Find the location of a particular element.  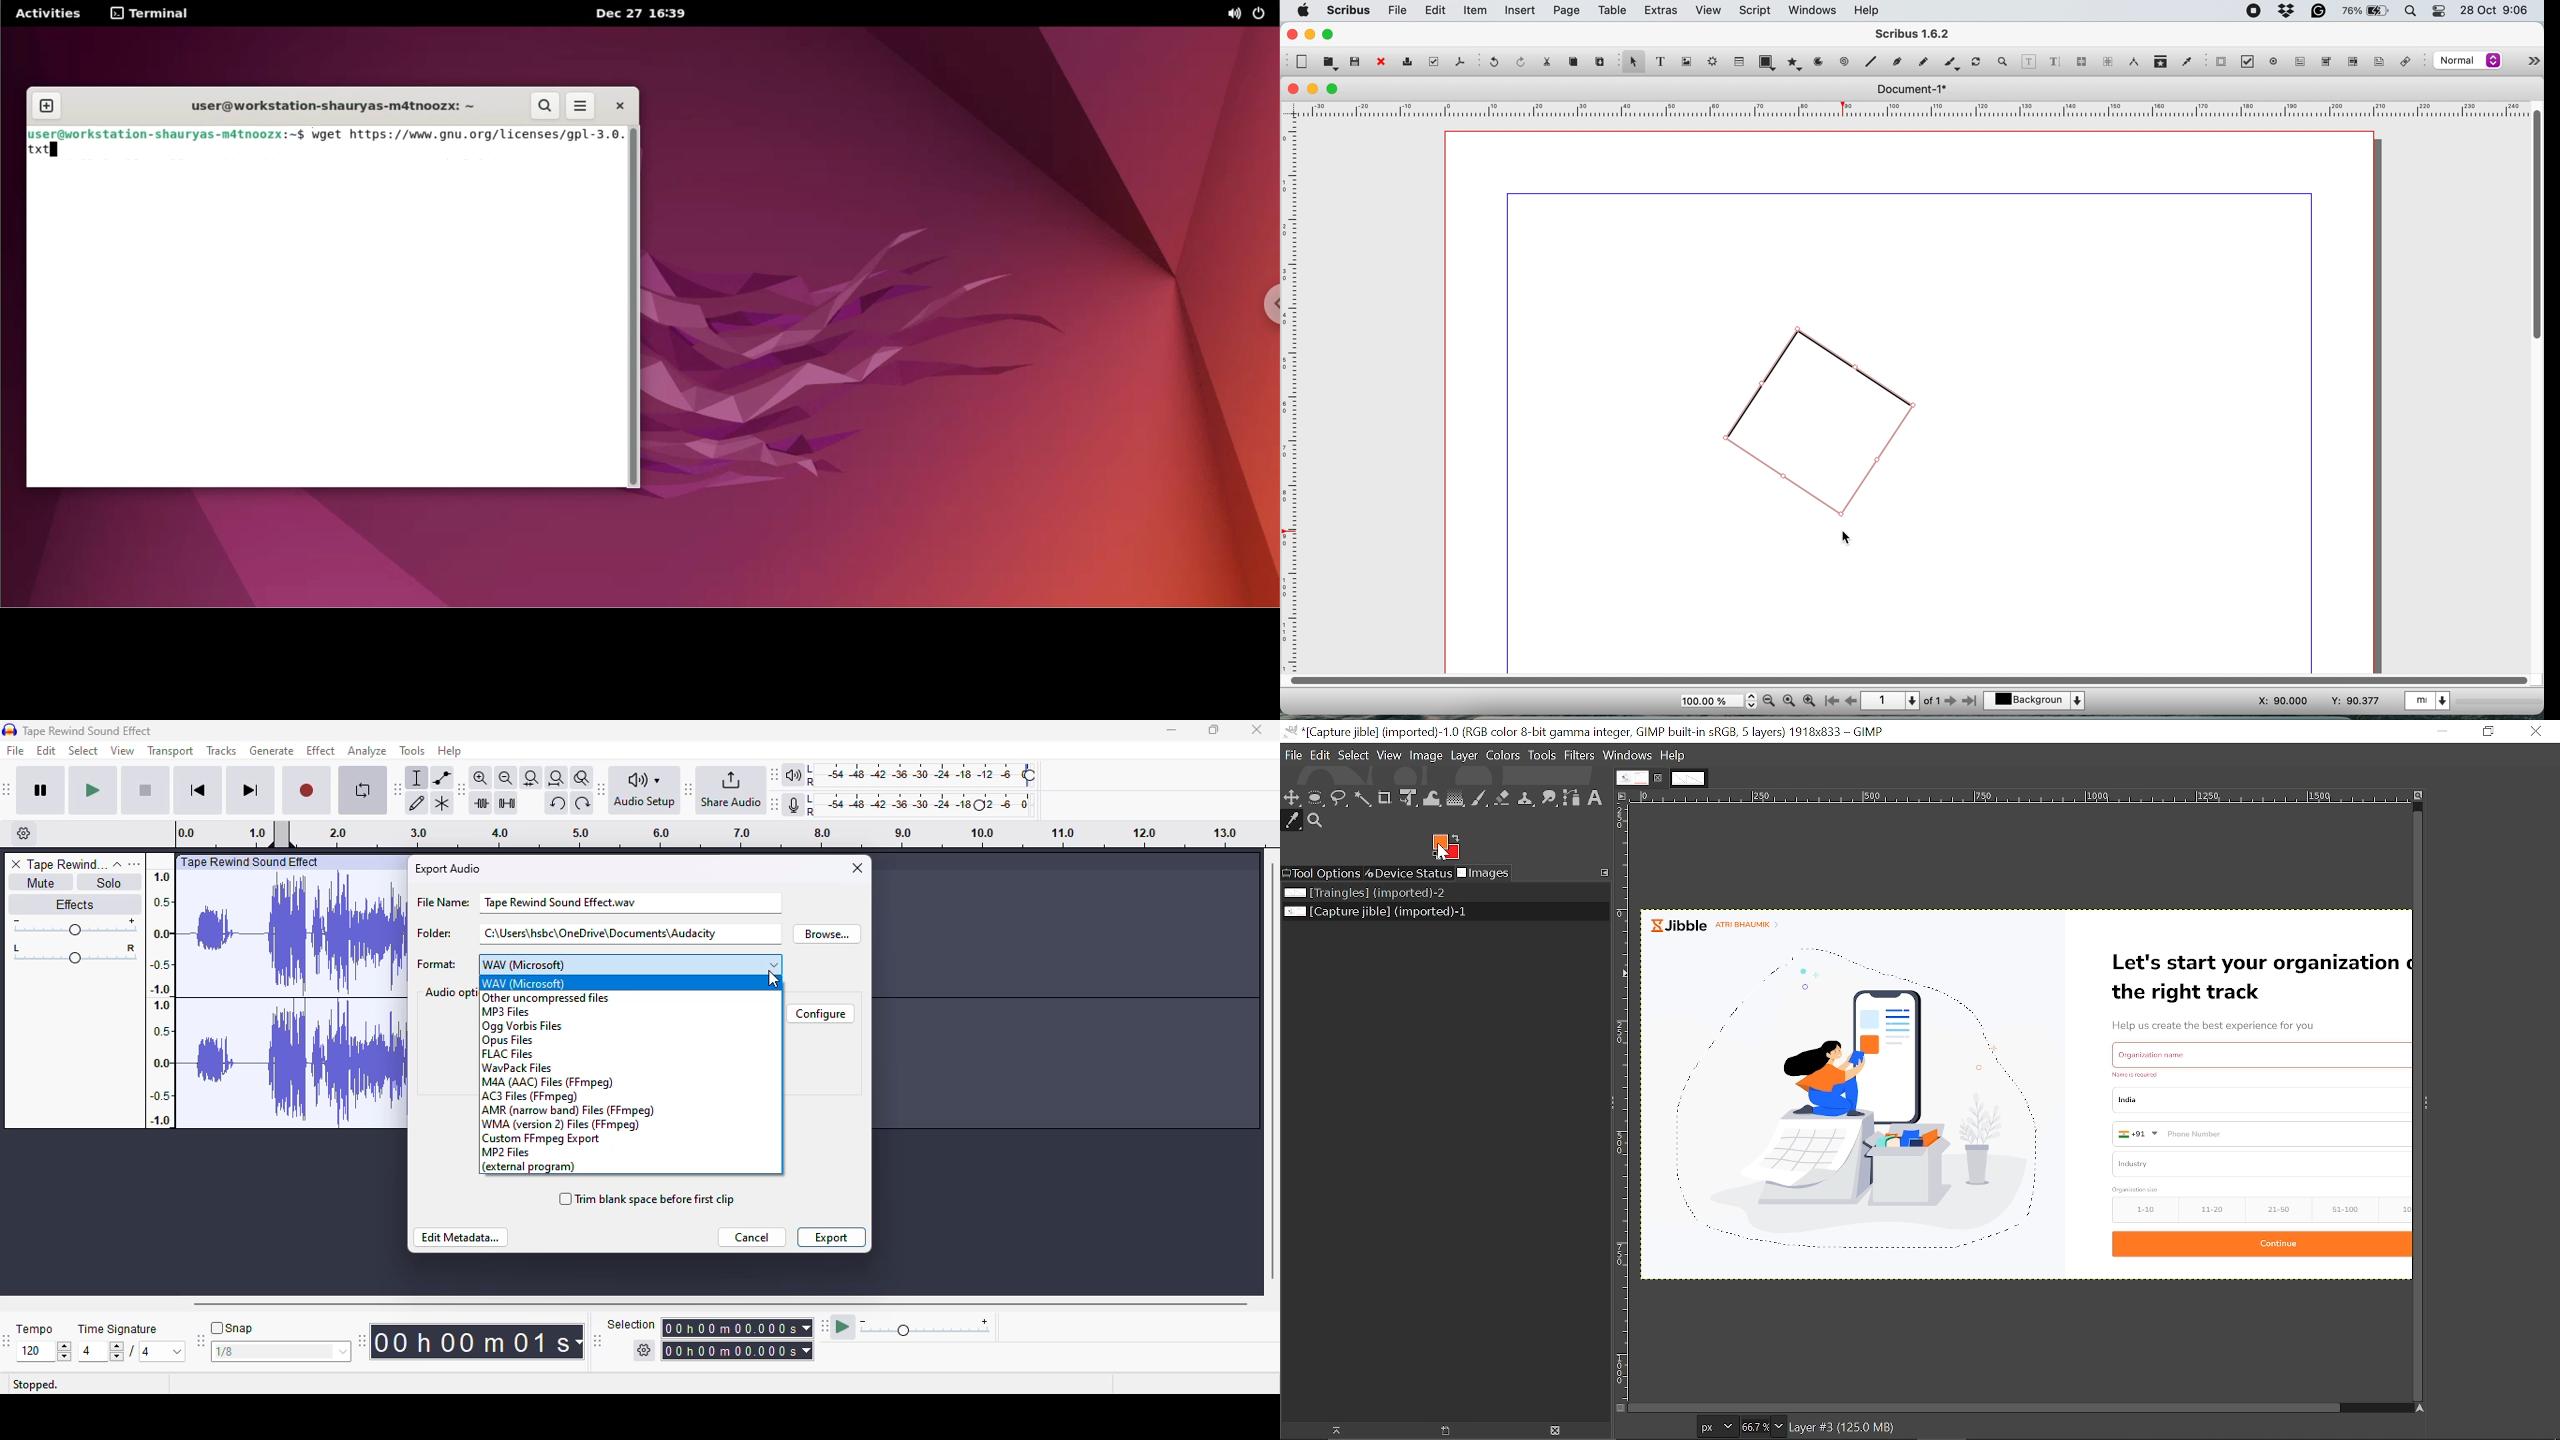

dropbox is located at coordinates (2288, 11).